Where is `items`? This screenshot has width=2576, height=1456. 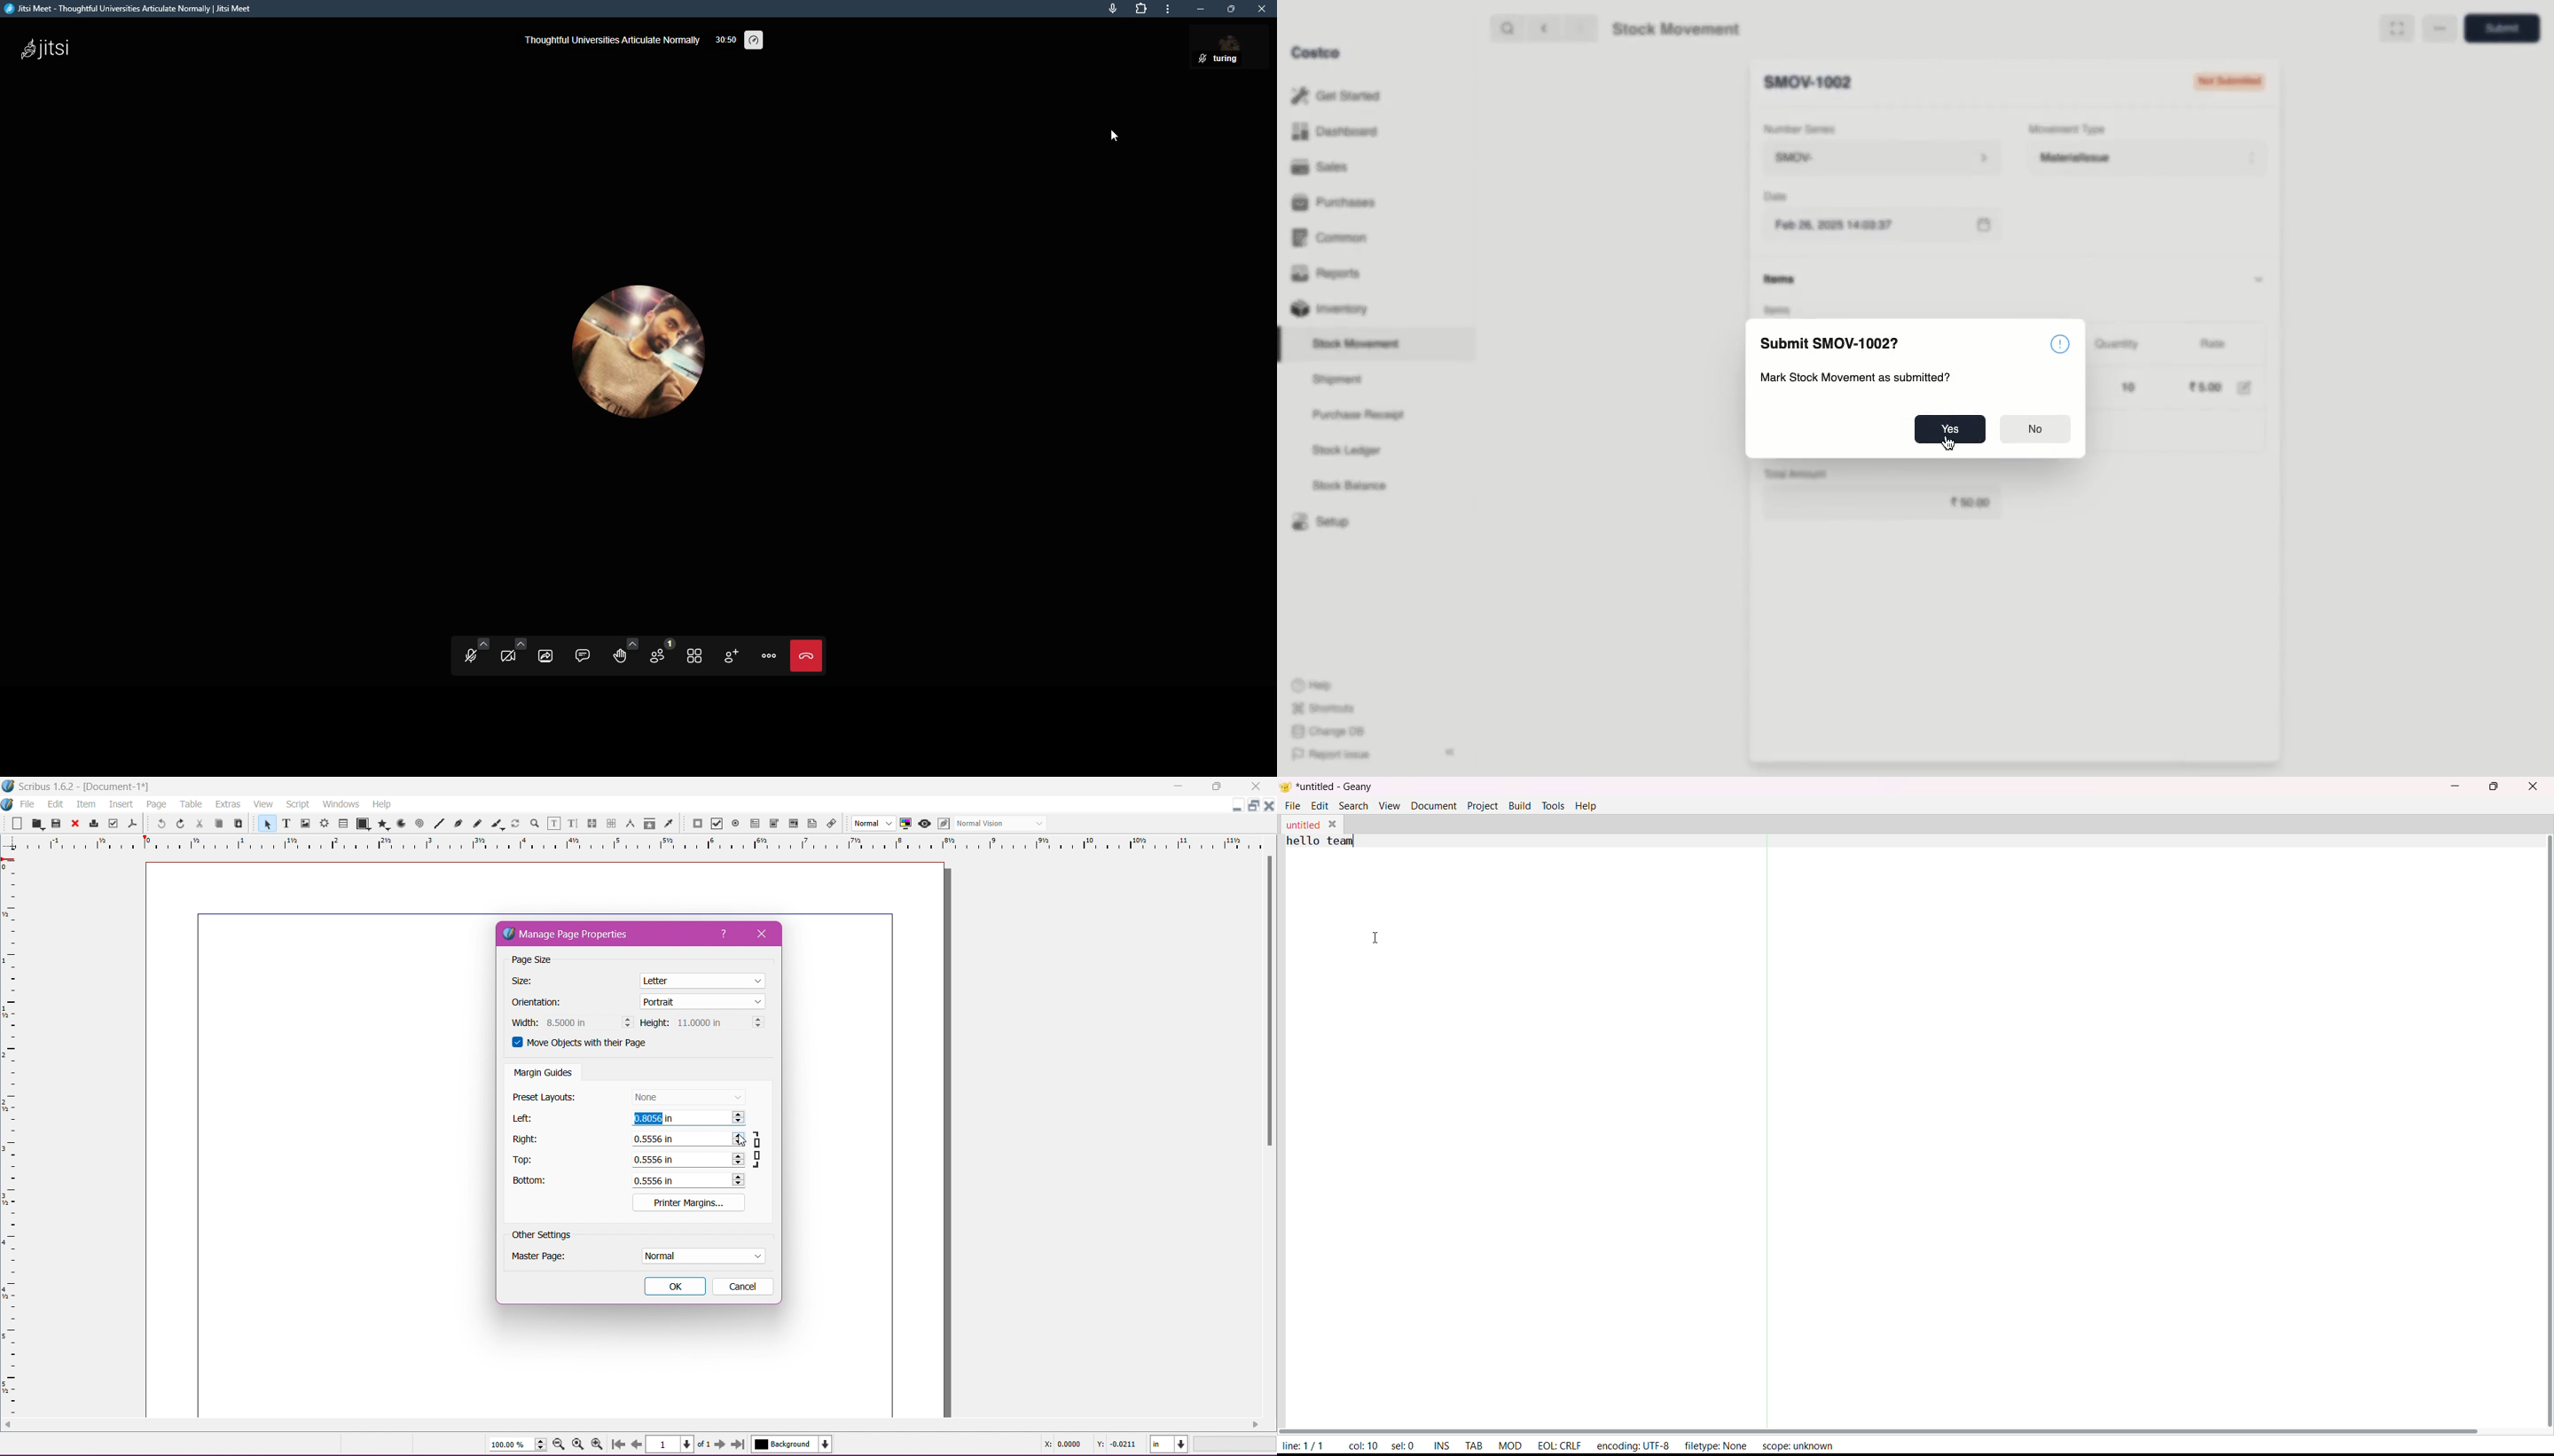 items is located at coordinates (1782, 279).